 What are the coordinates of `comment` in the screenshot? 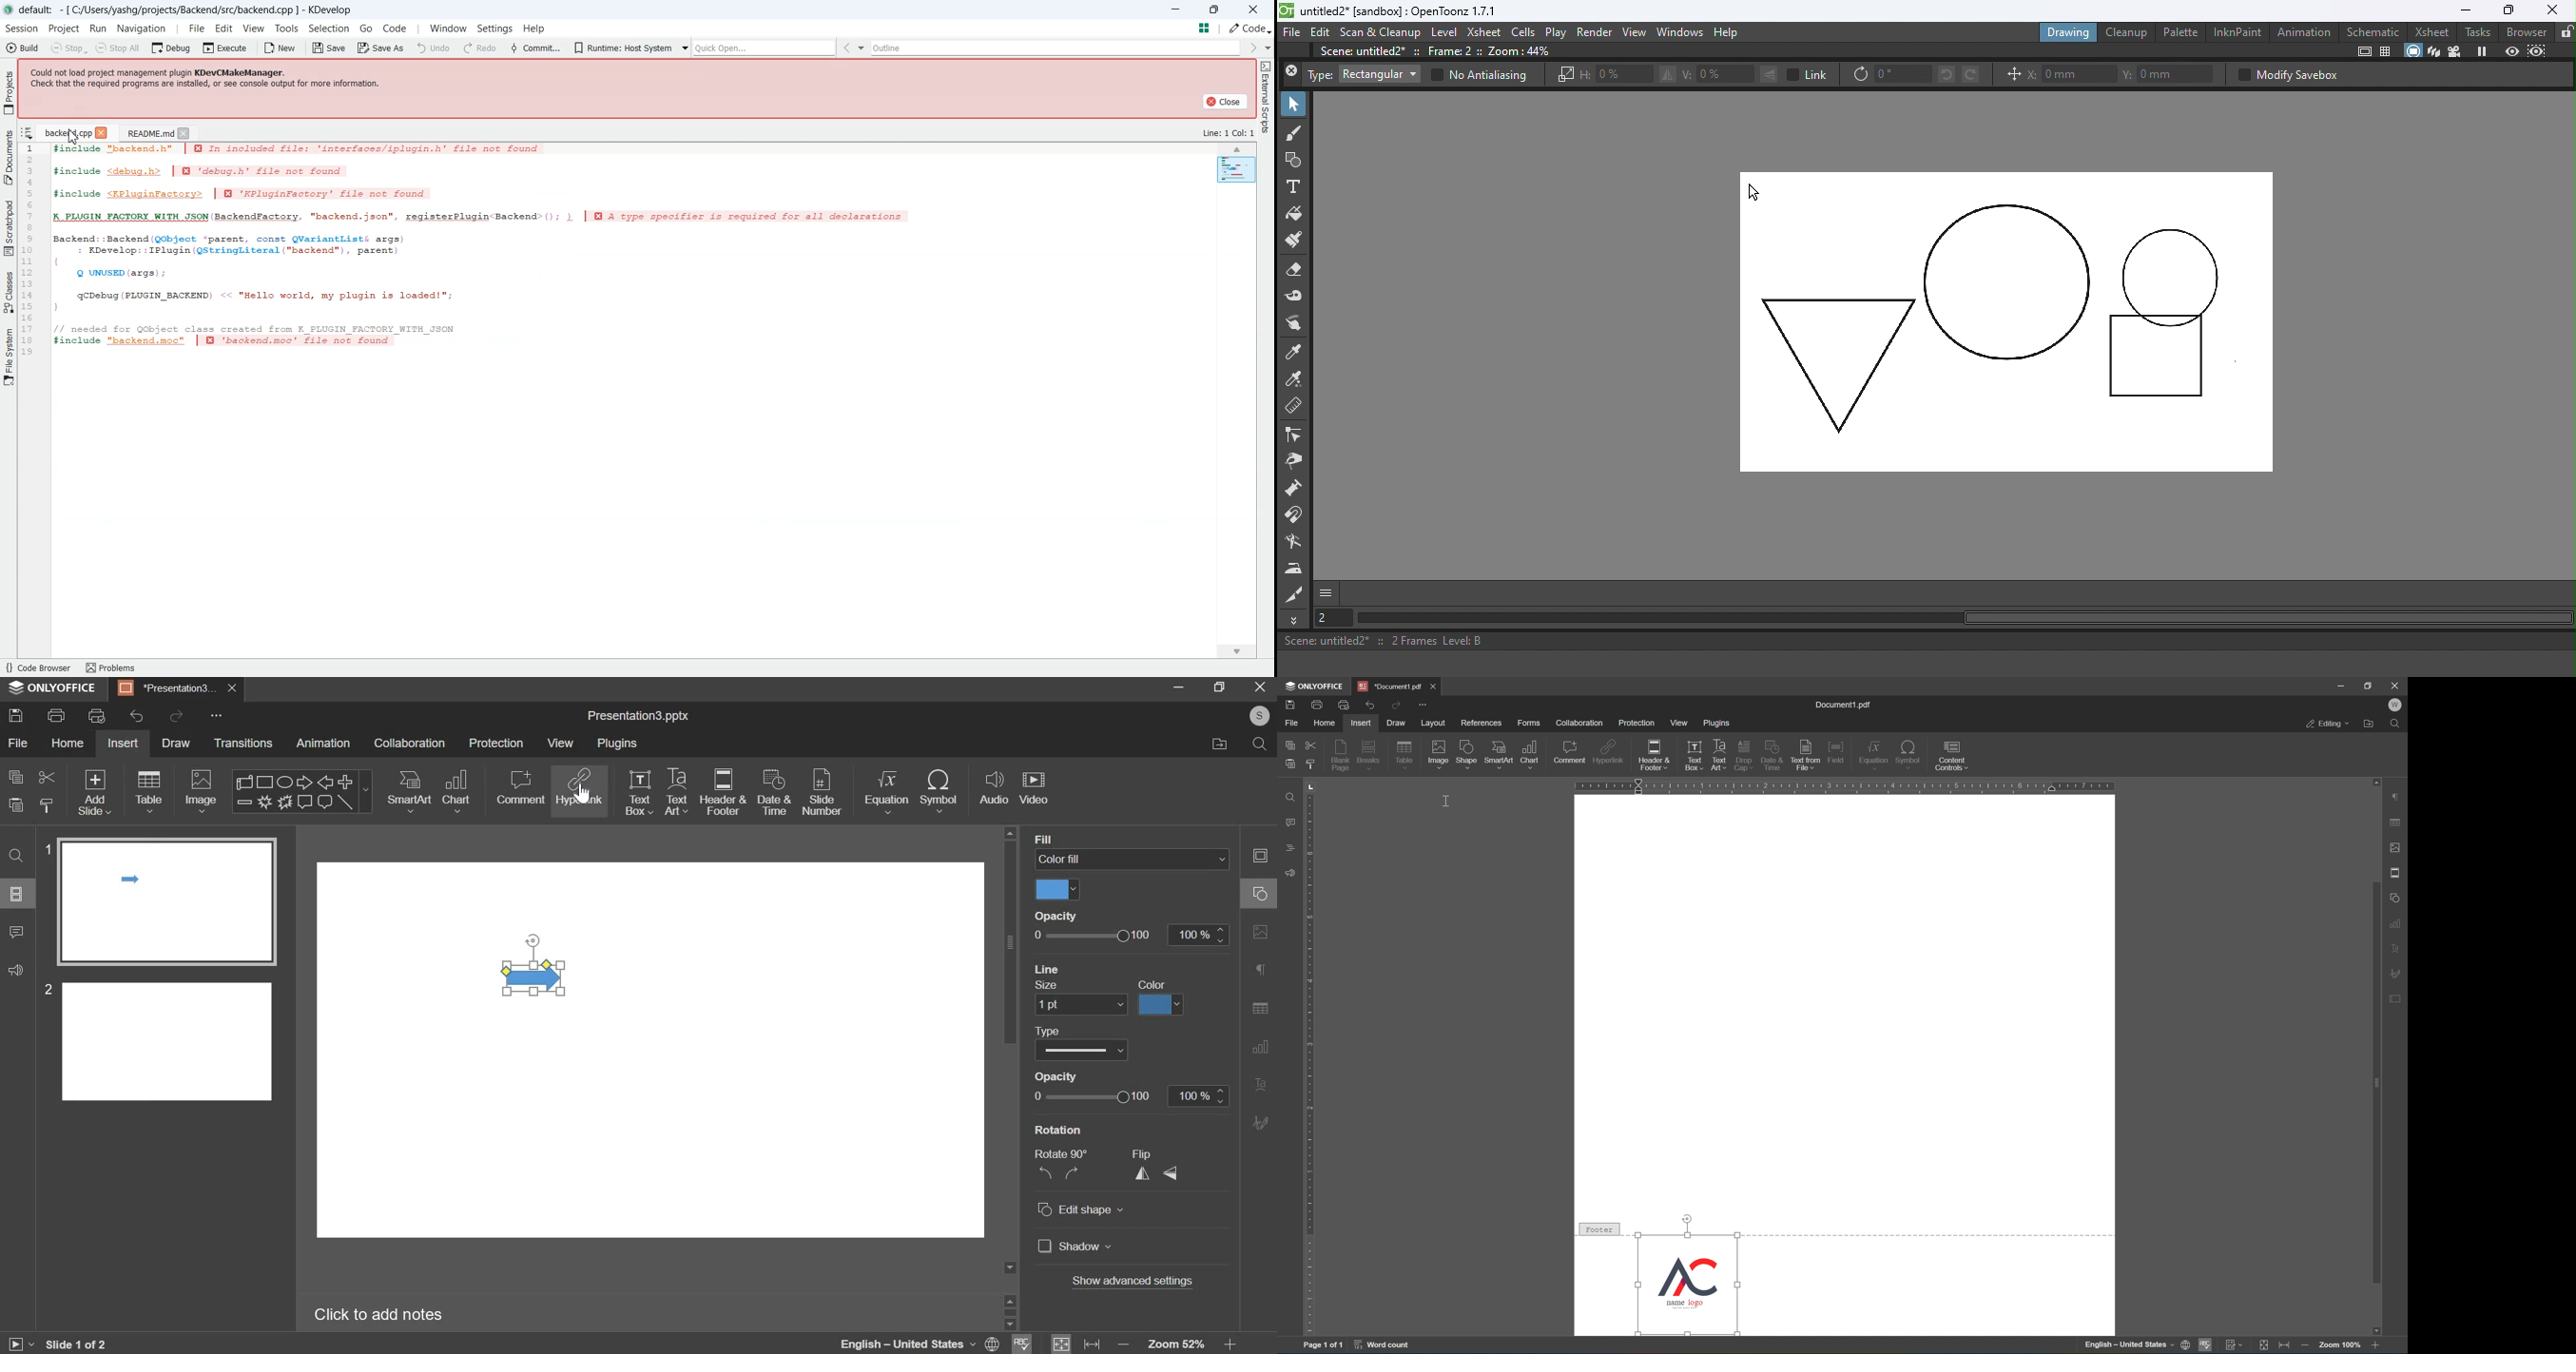 It's located at (1571, 753).